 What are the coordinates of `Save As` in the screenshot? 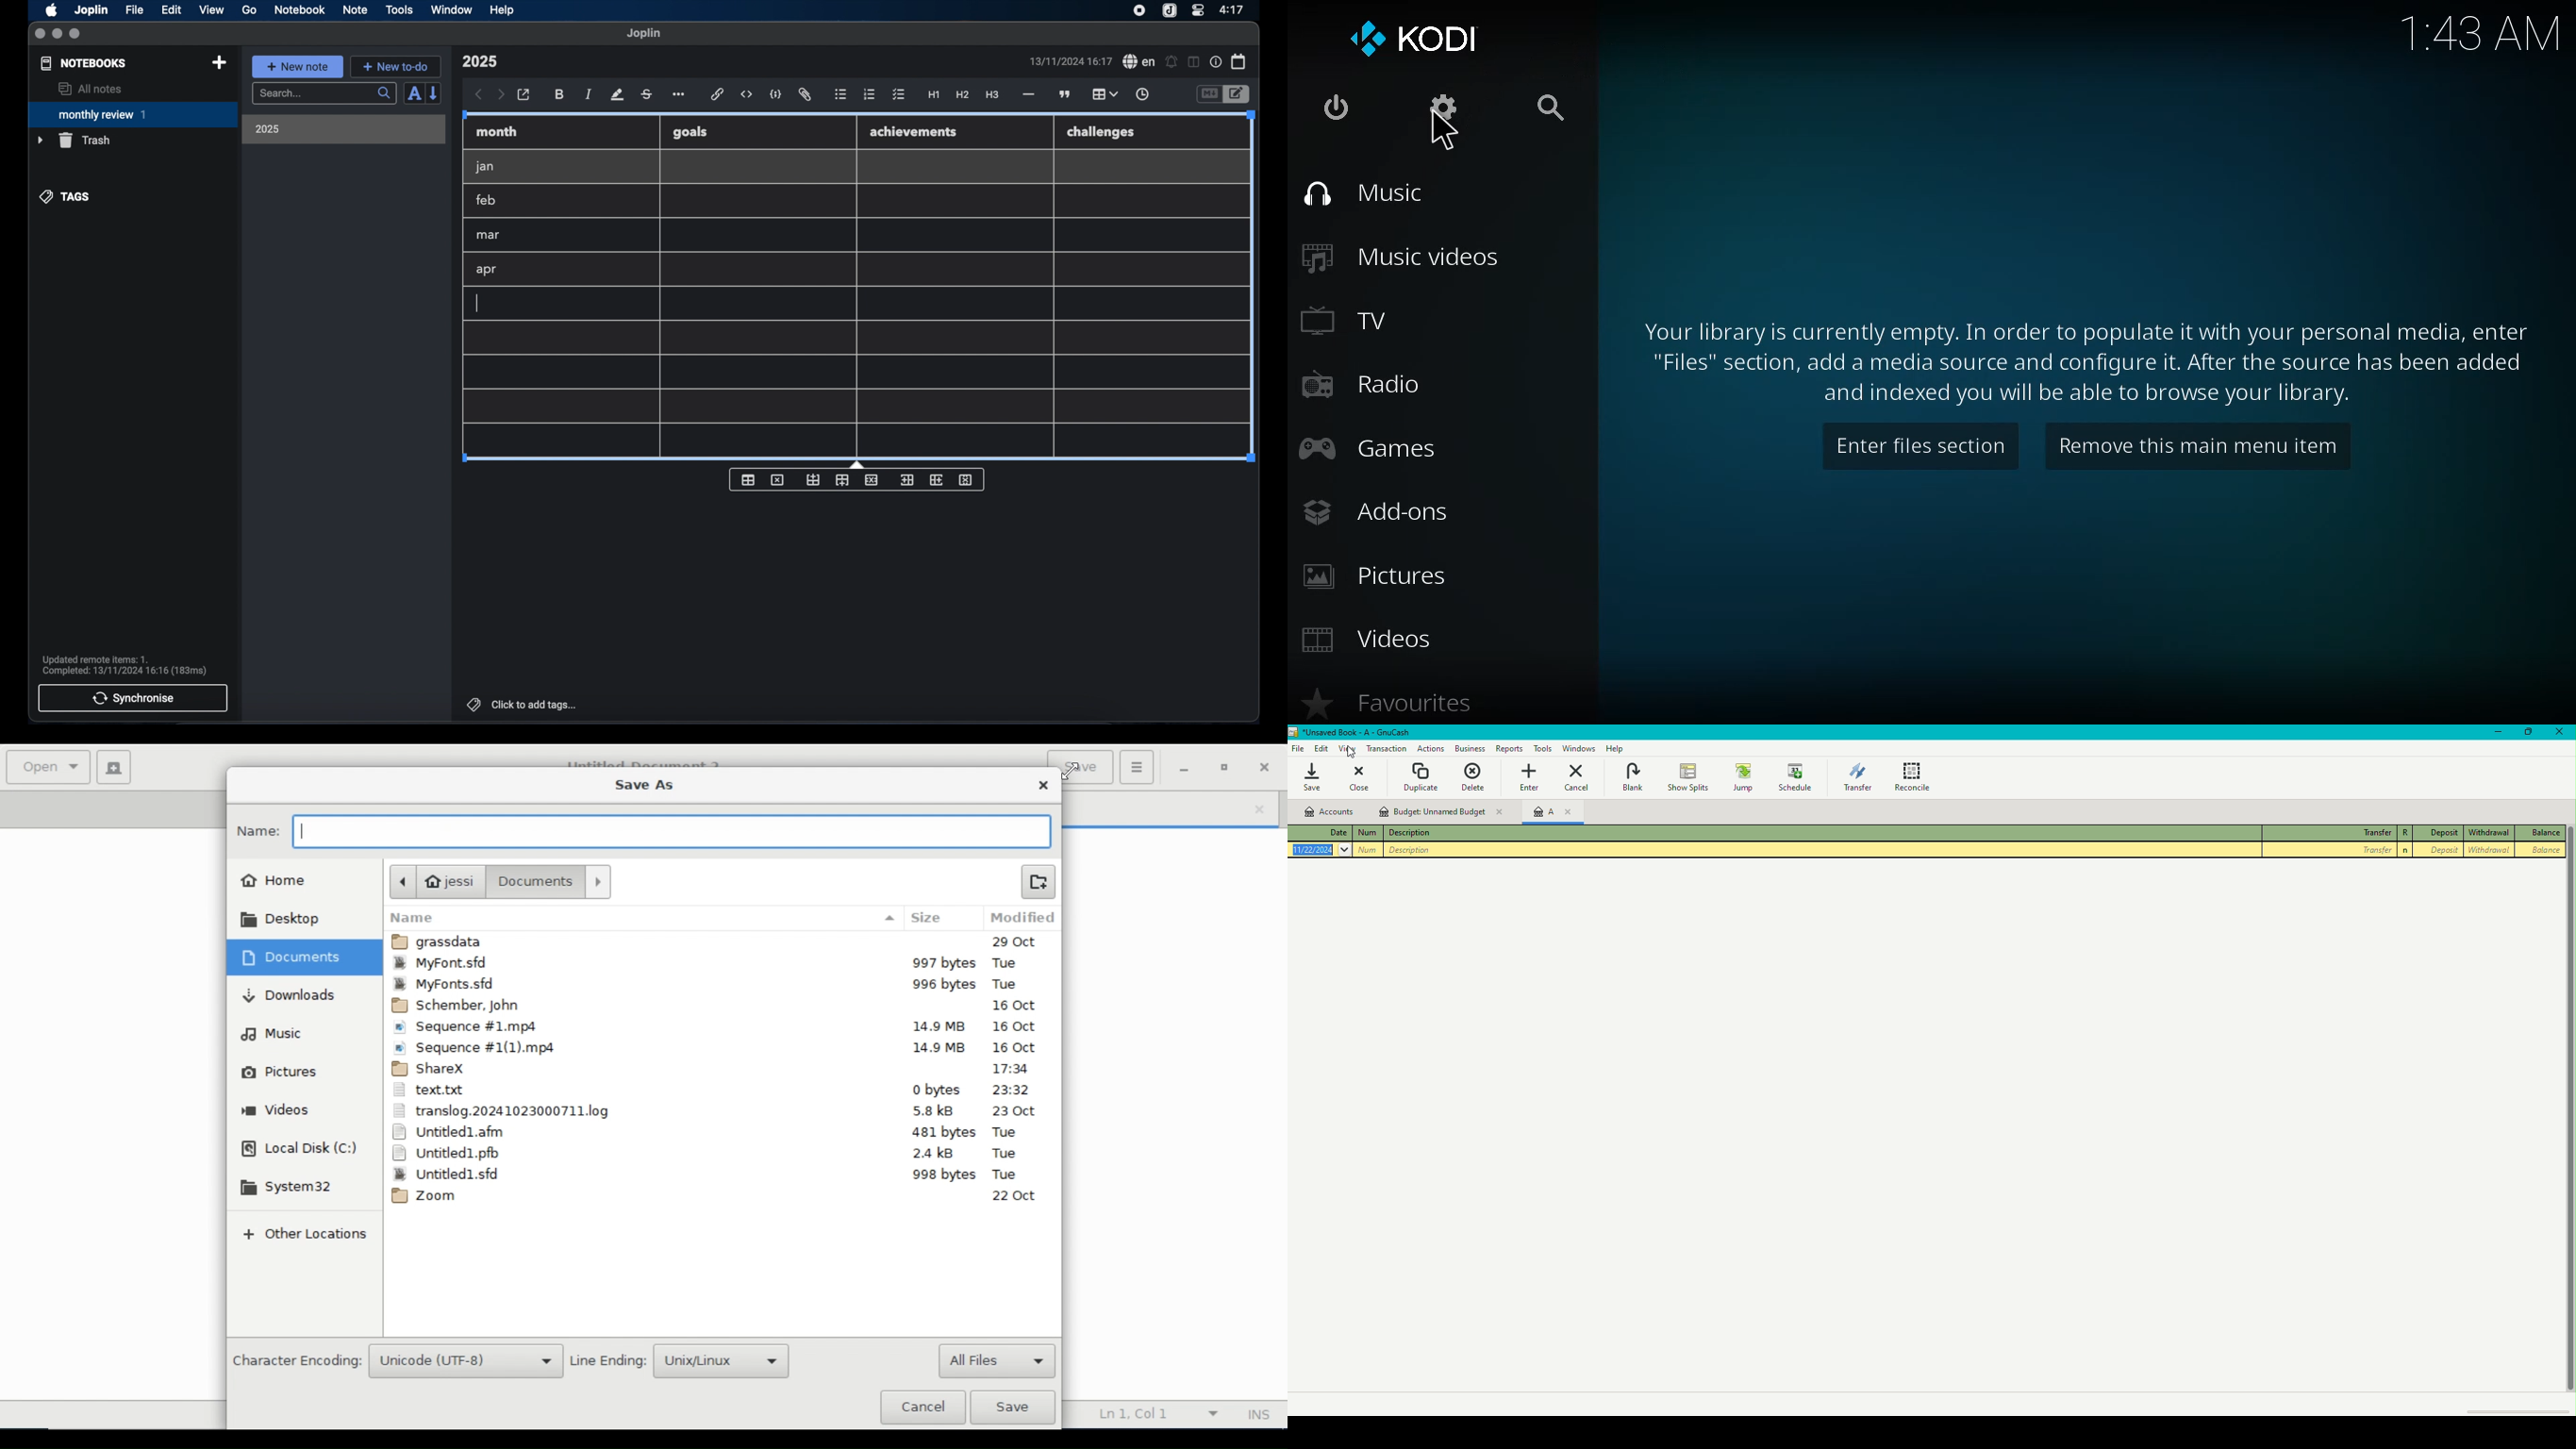 It's located at (642, 786).